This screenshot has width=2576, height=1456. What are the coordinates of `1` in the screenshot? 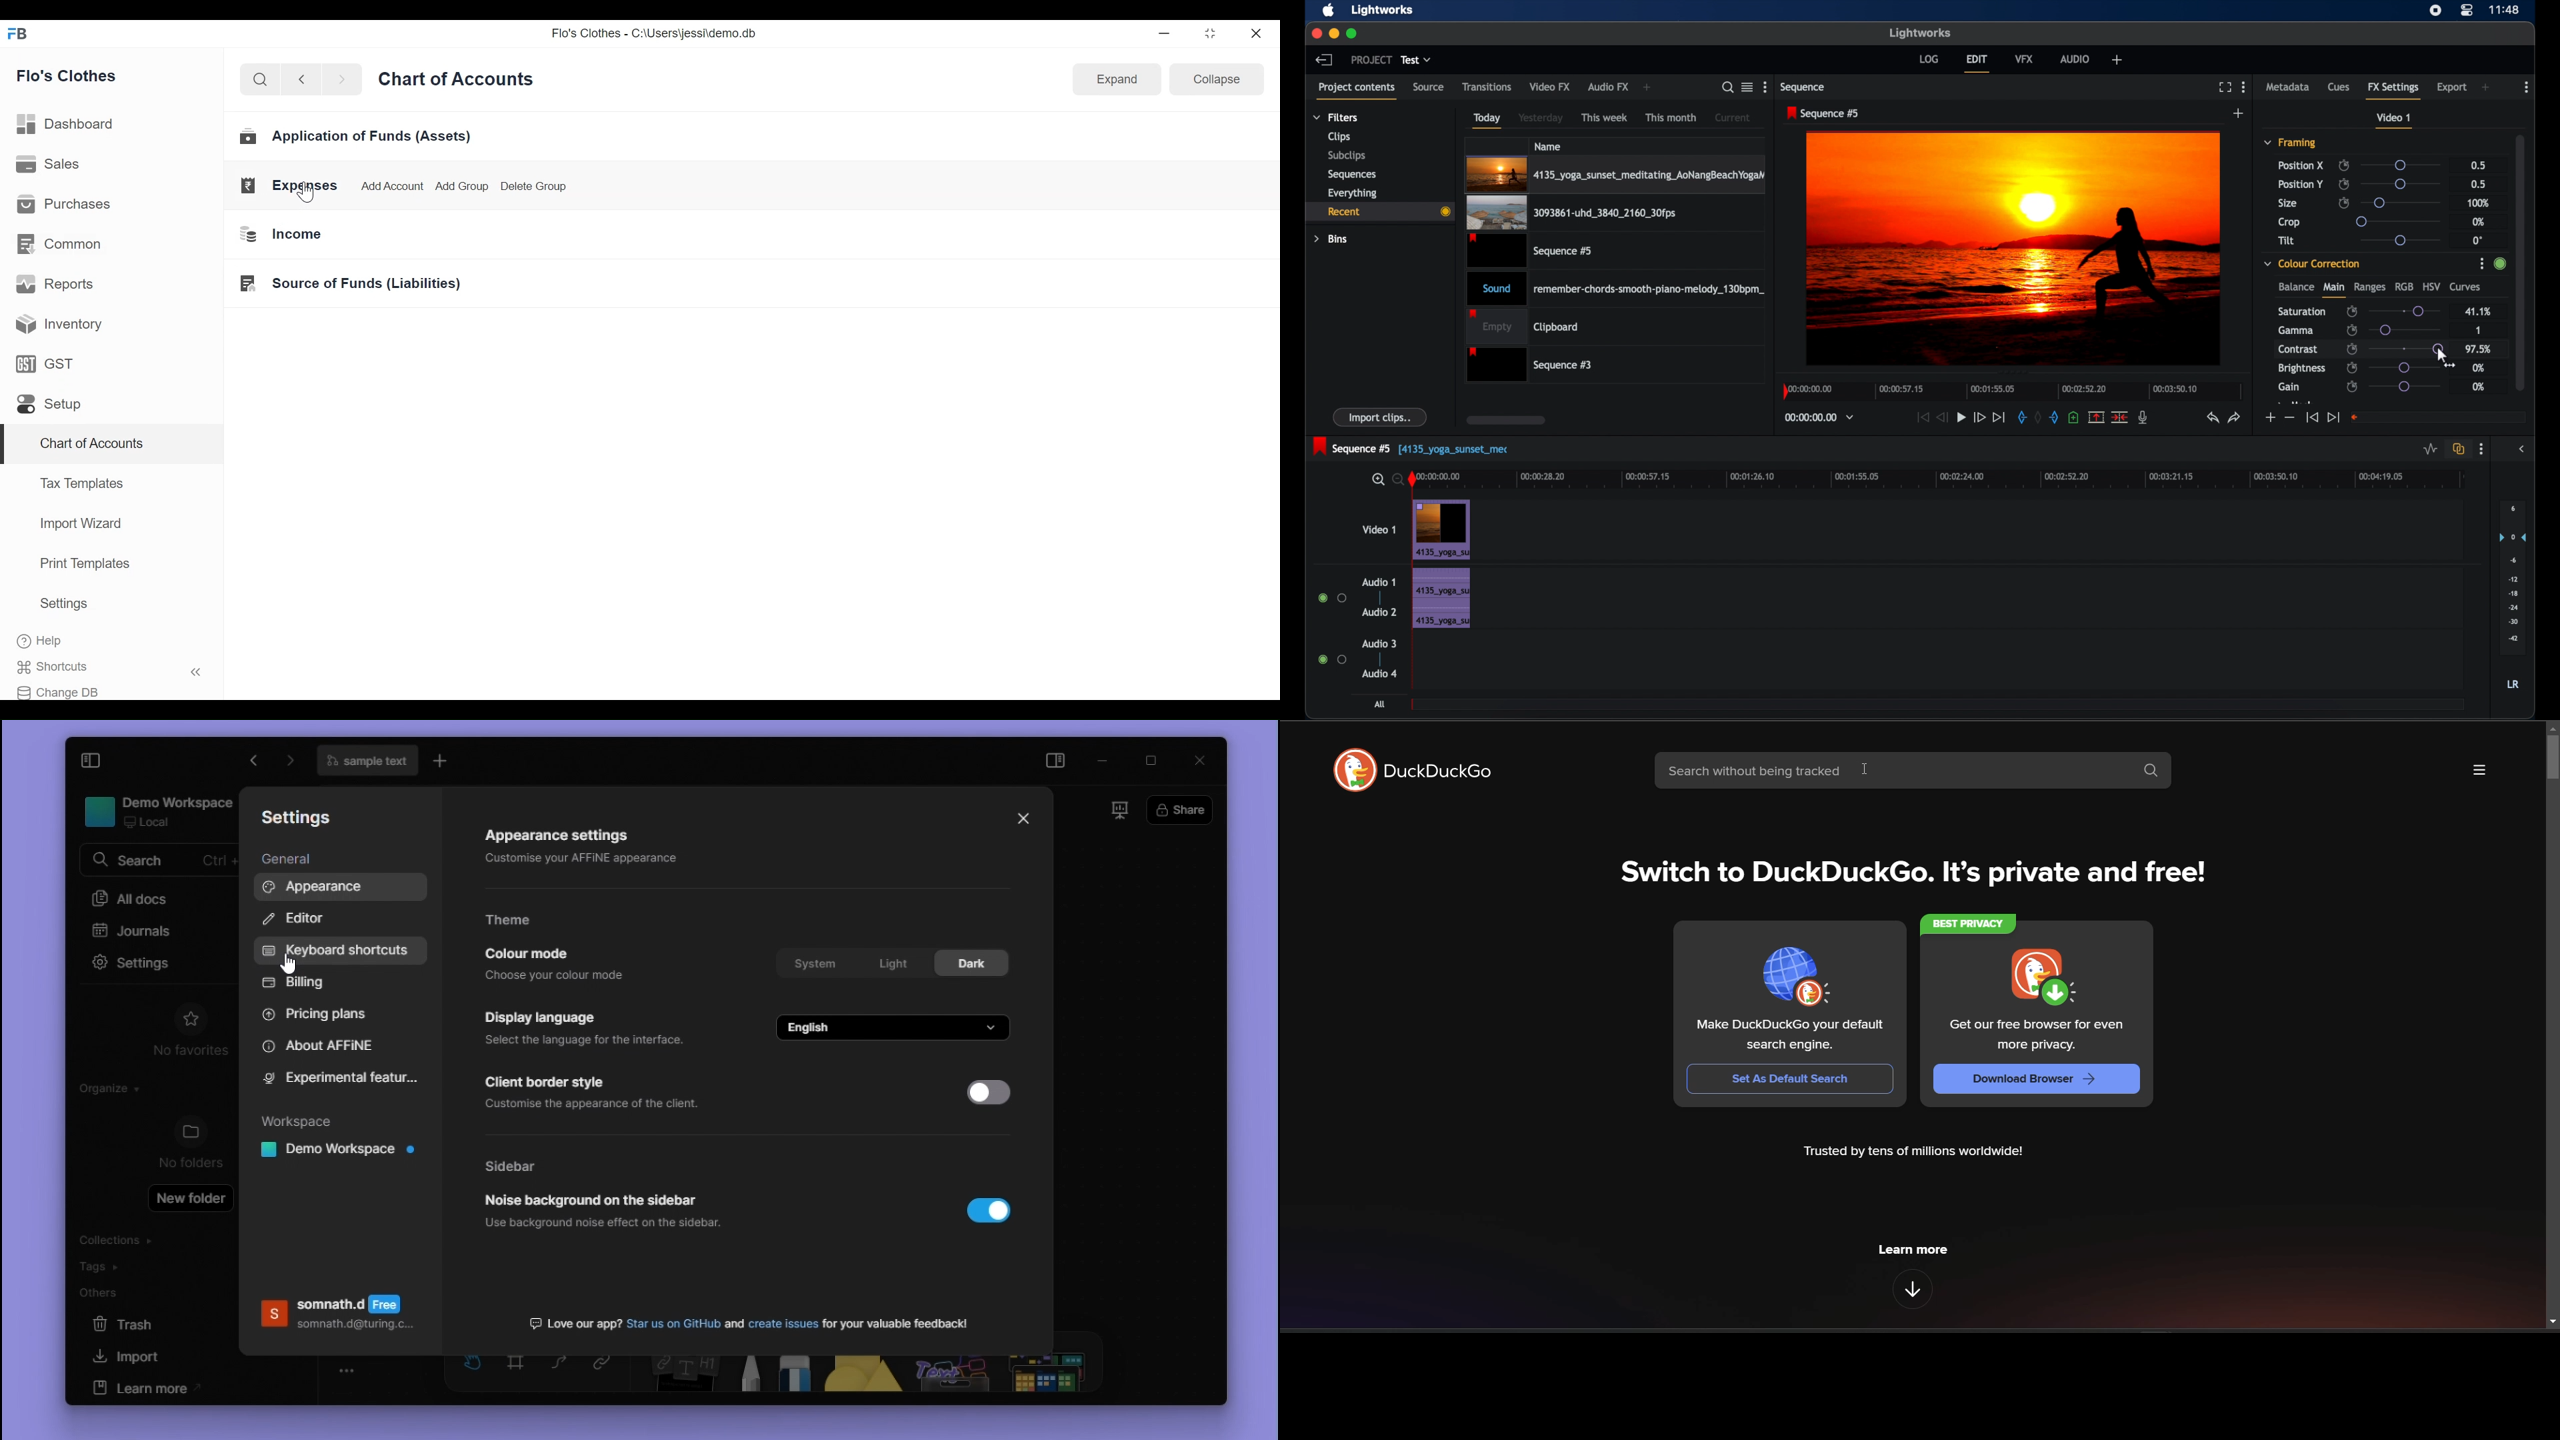 It's located at (2476, 329).